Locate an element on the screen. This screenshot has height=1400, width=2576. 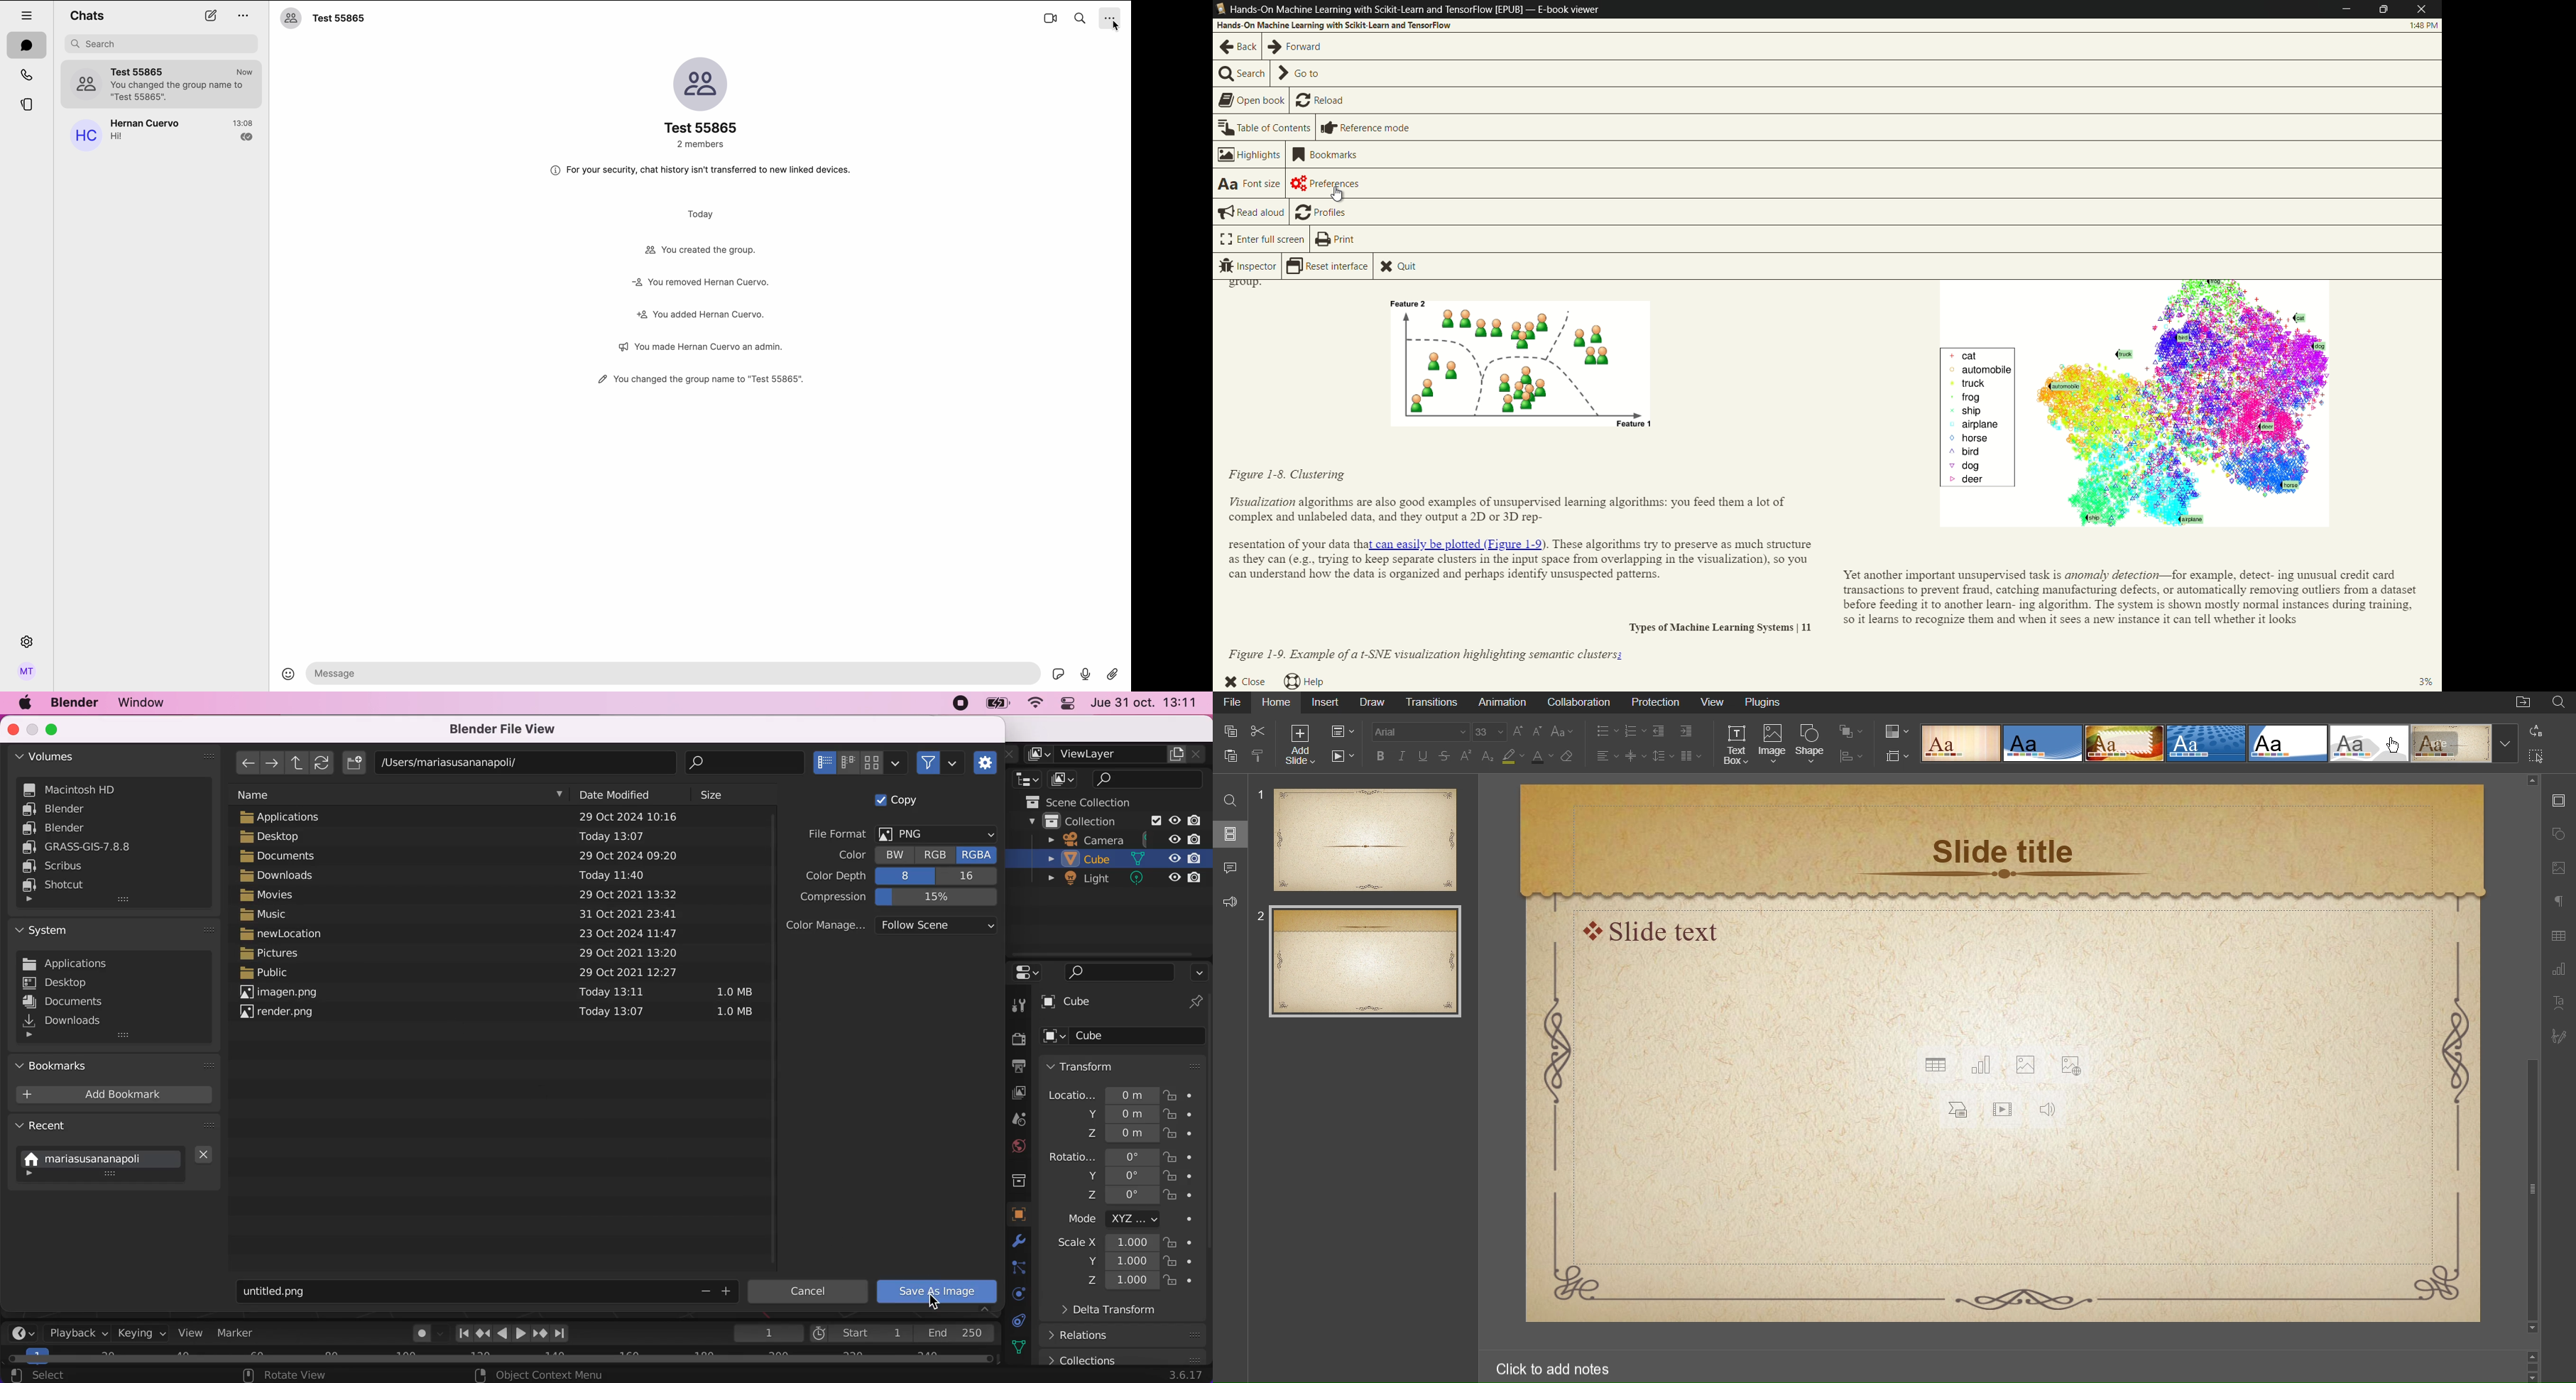
search bar is located at coordinates (163, 43).